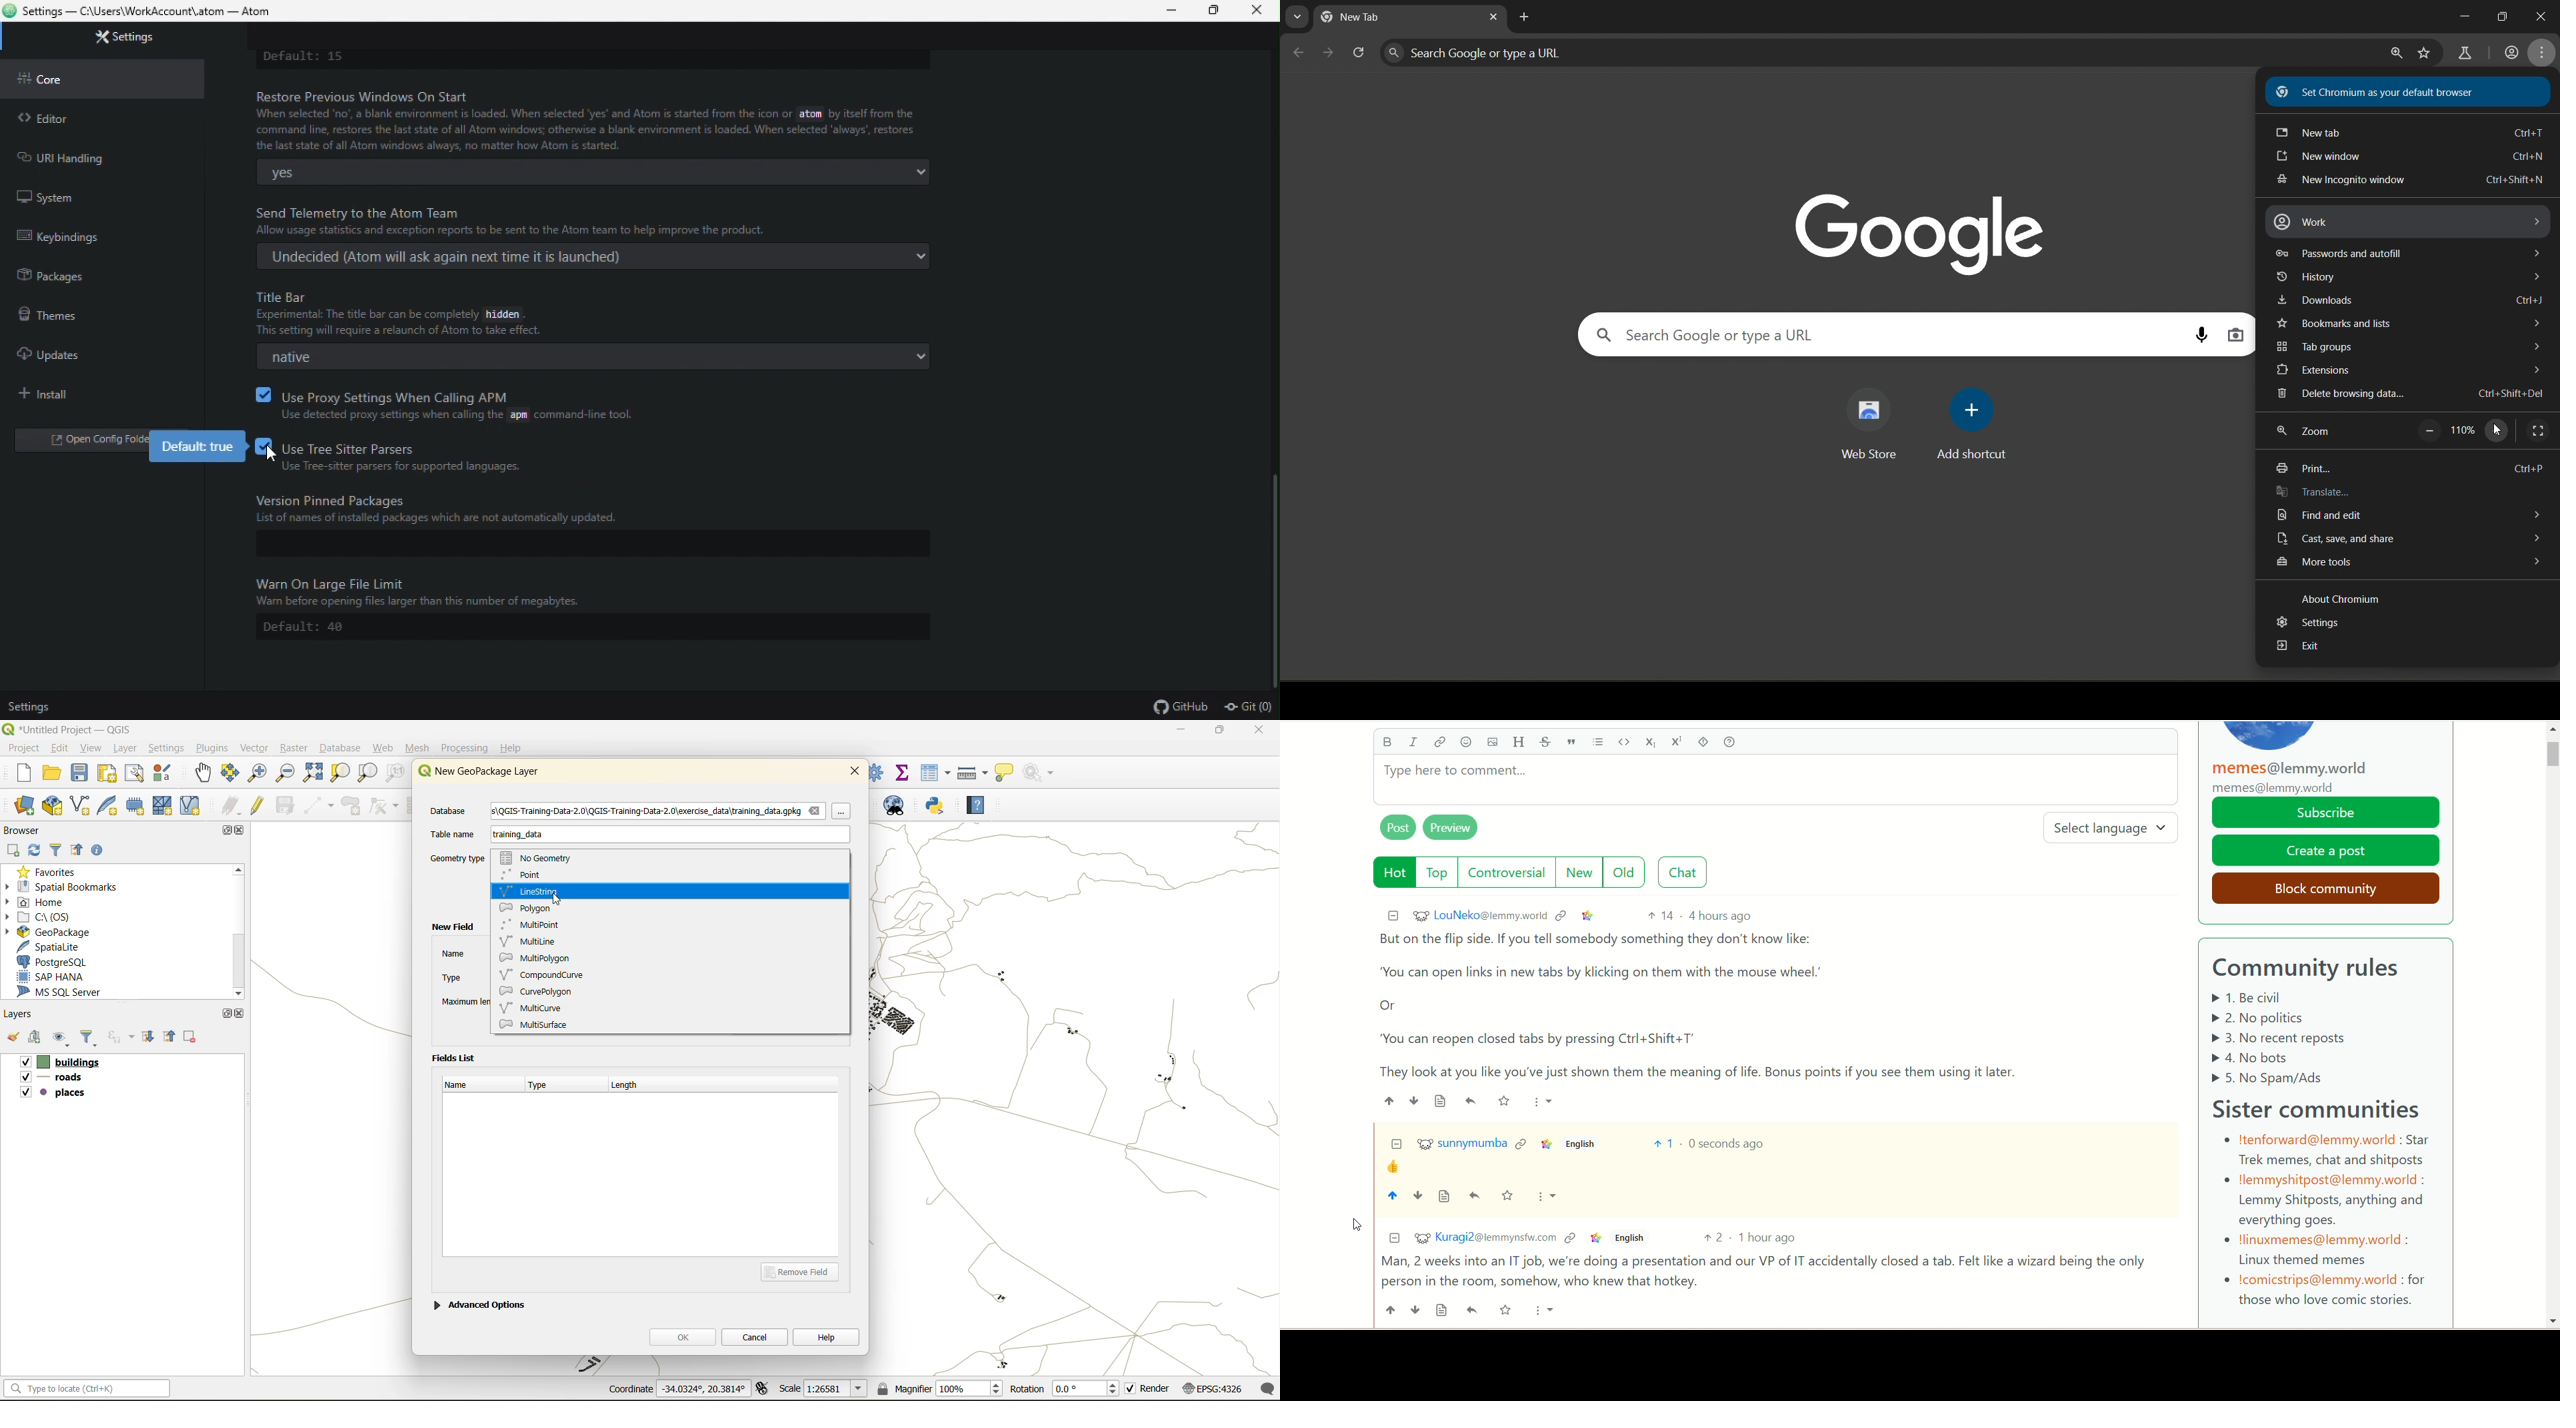 This screenshot has width=2576, height=1428. What do you see at coordinates (2542, 19) in the screenshot?
I see `close` at bounding box center [2542, 19].